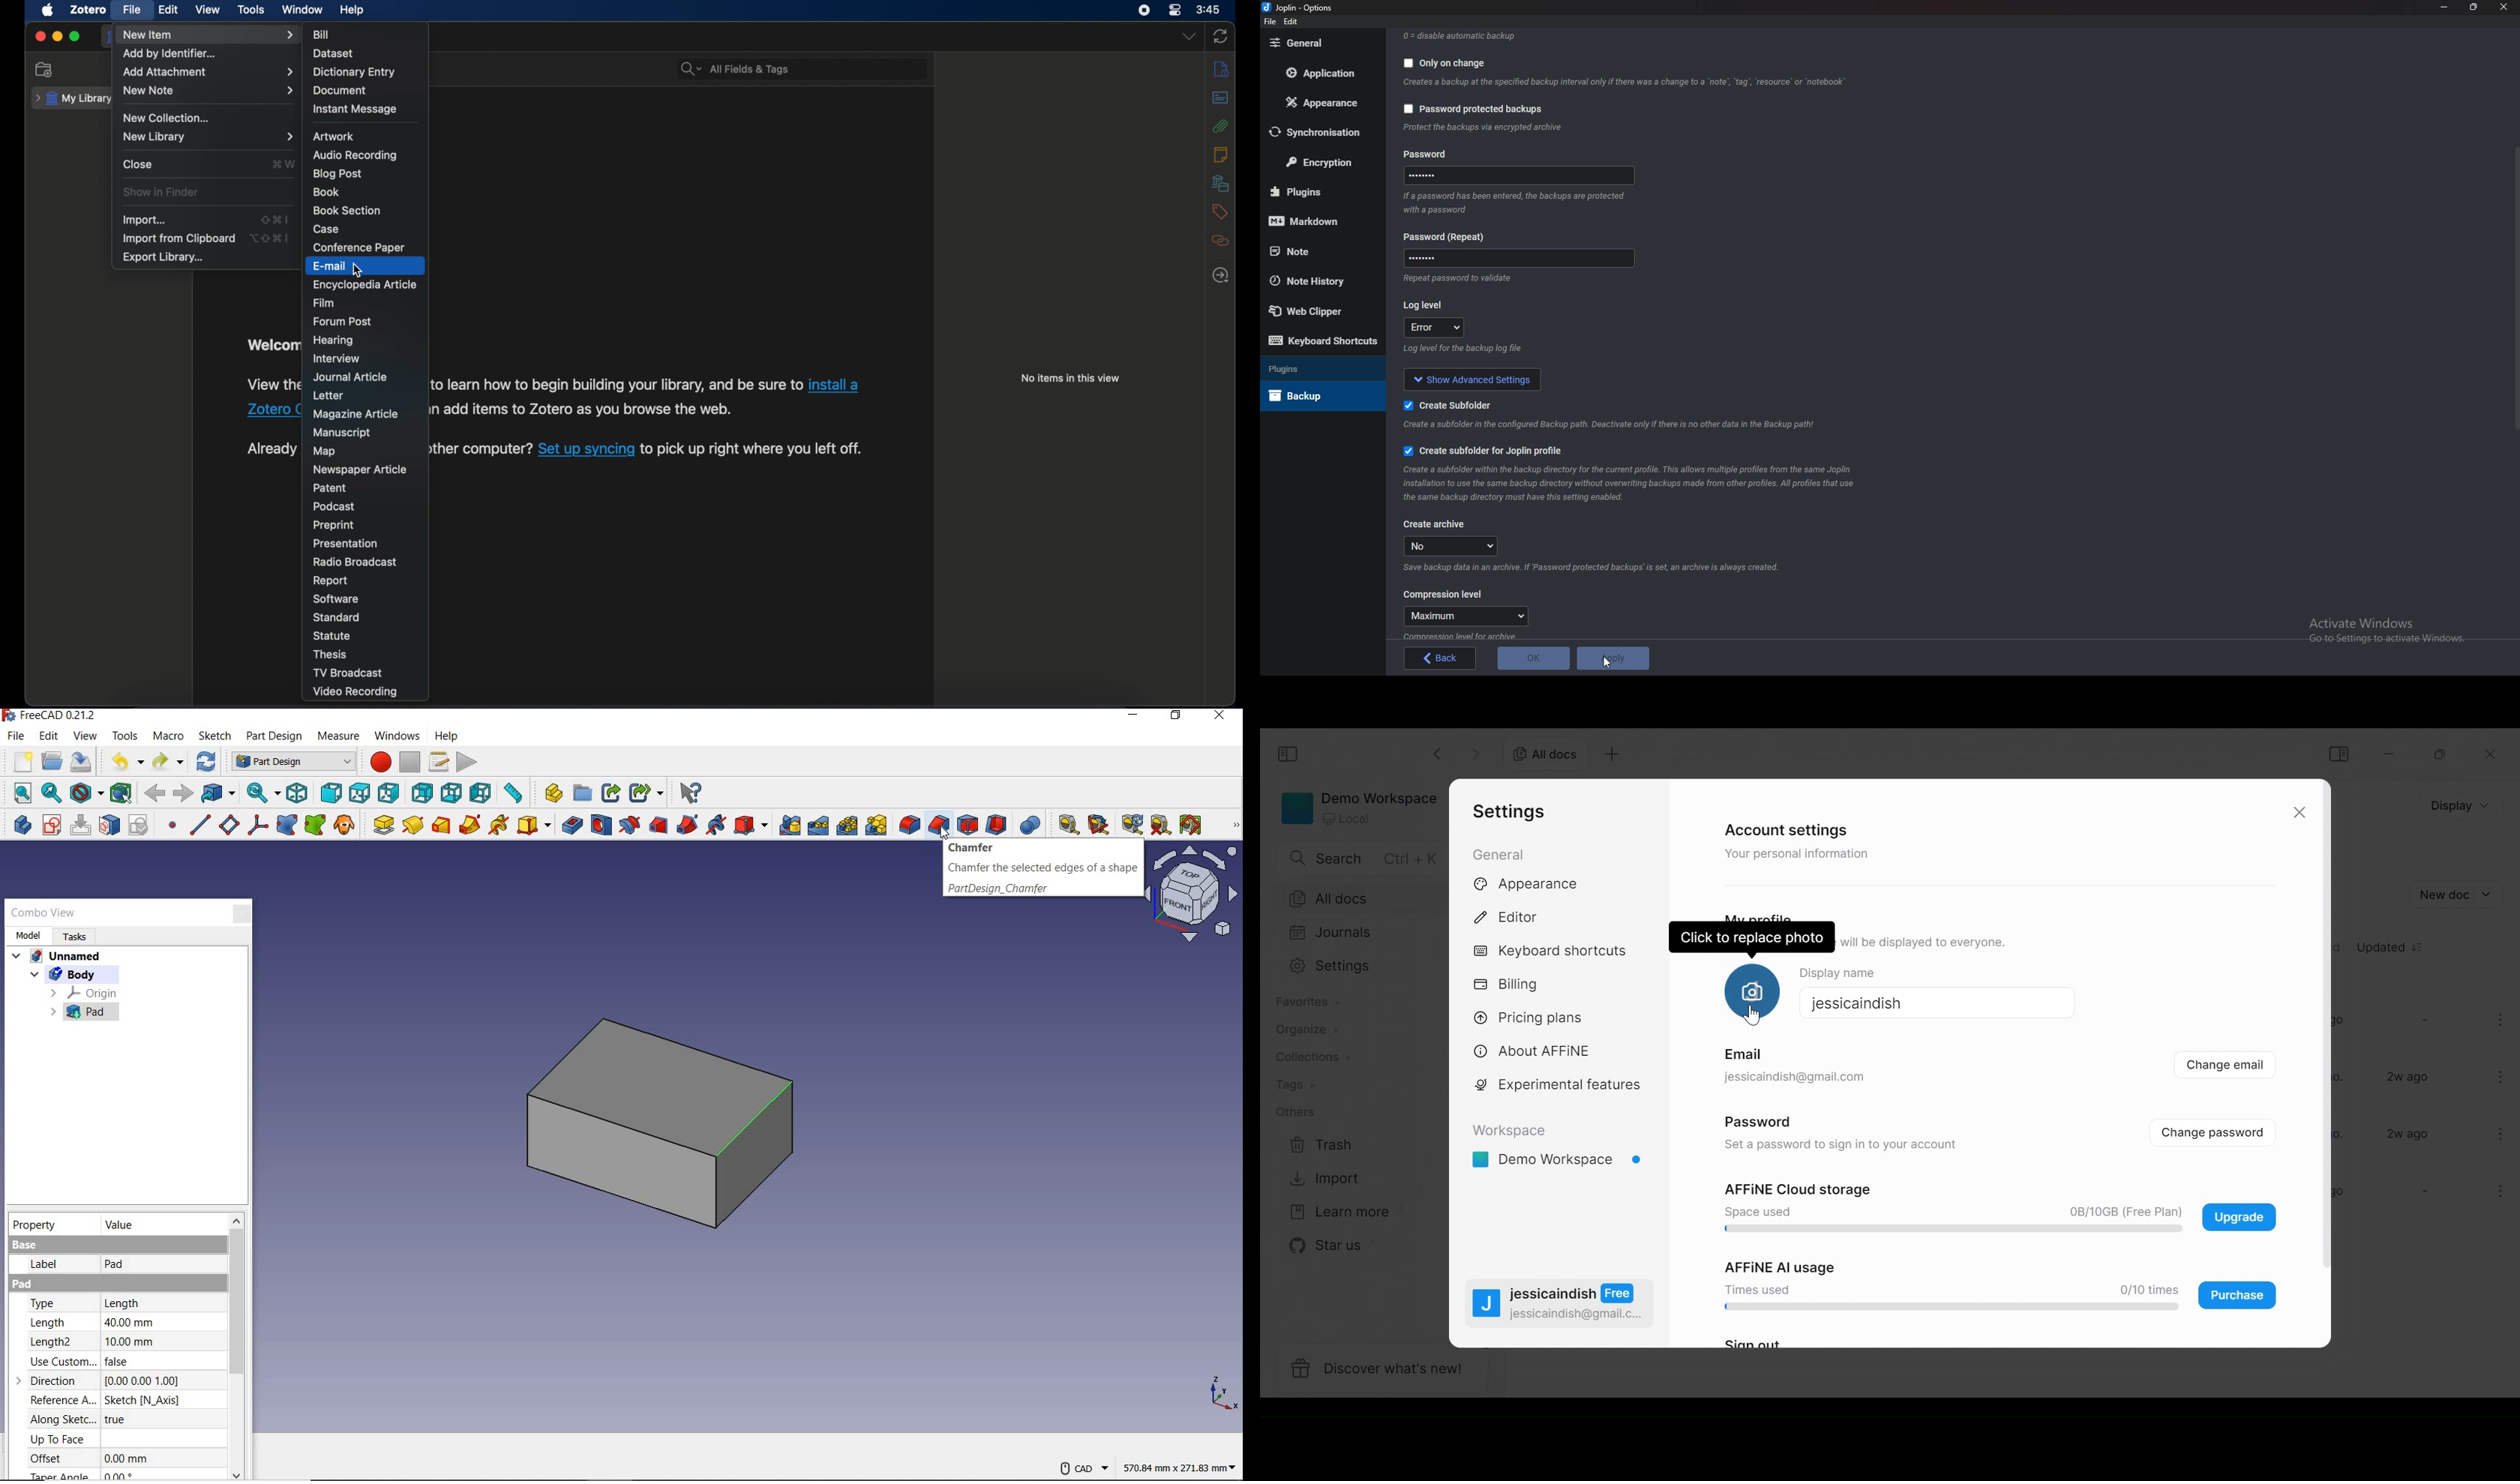 The width and height of the screenshot is (2520, 1484). What do you see at coordinates (347, 673) in the screenshot?
I see `tv broadcast` at bounding box center [347, 673].